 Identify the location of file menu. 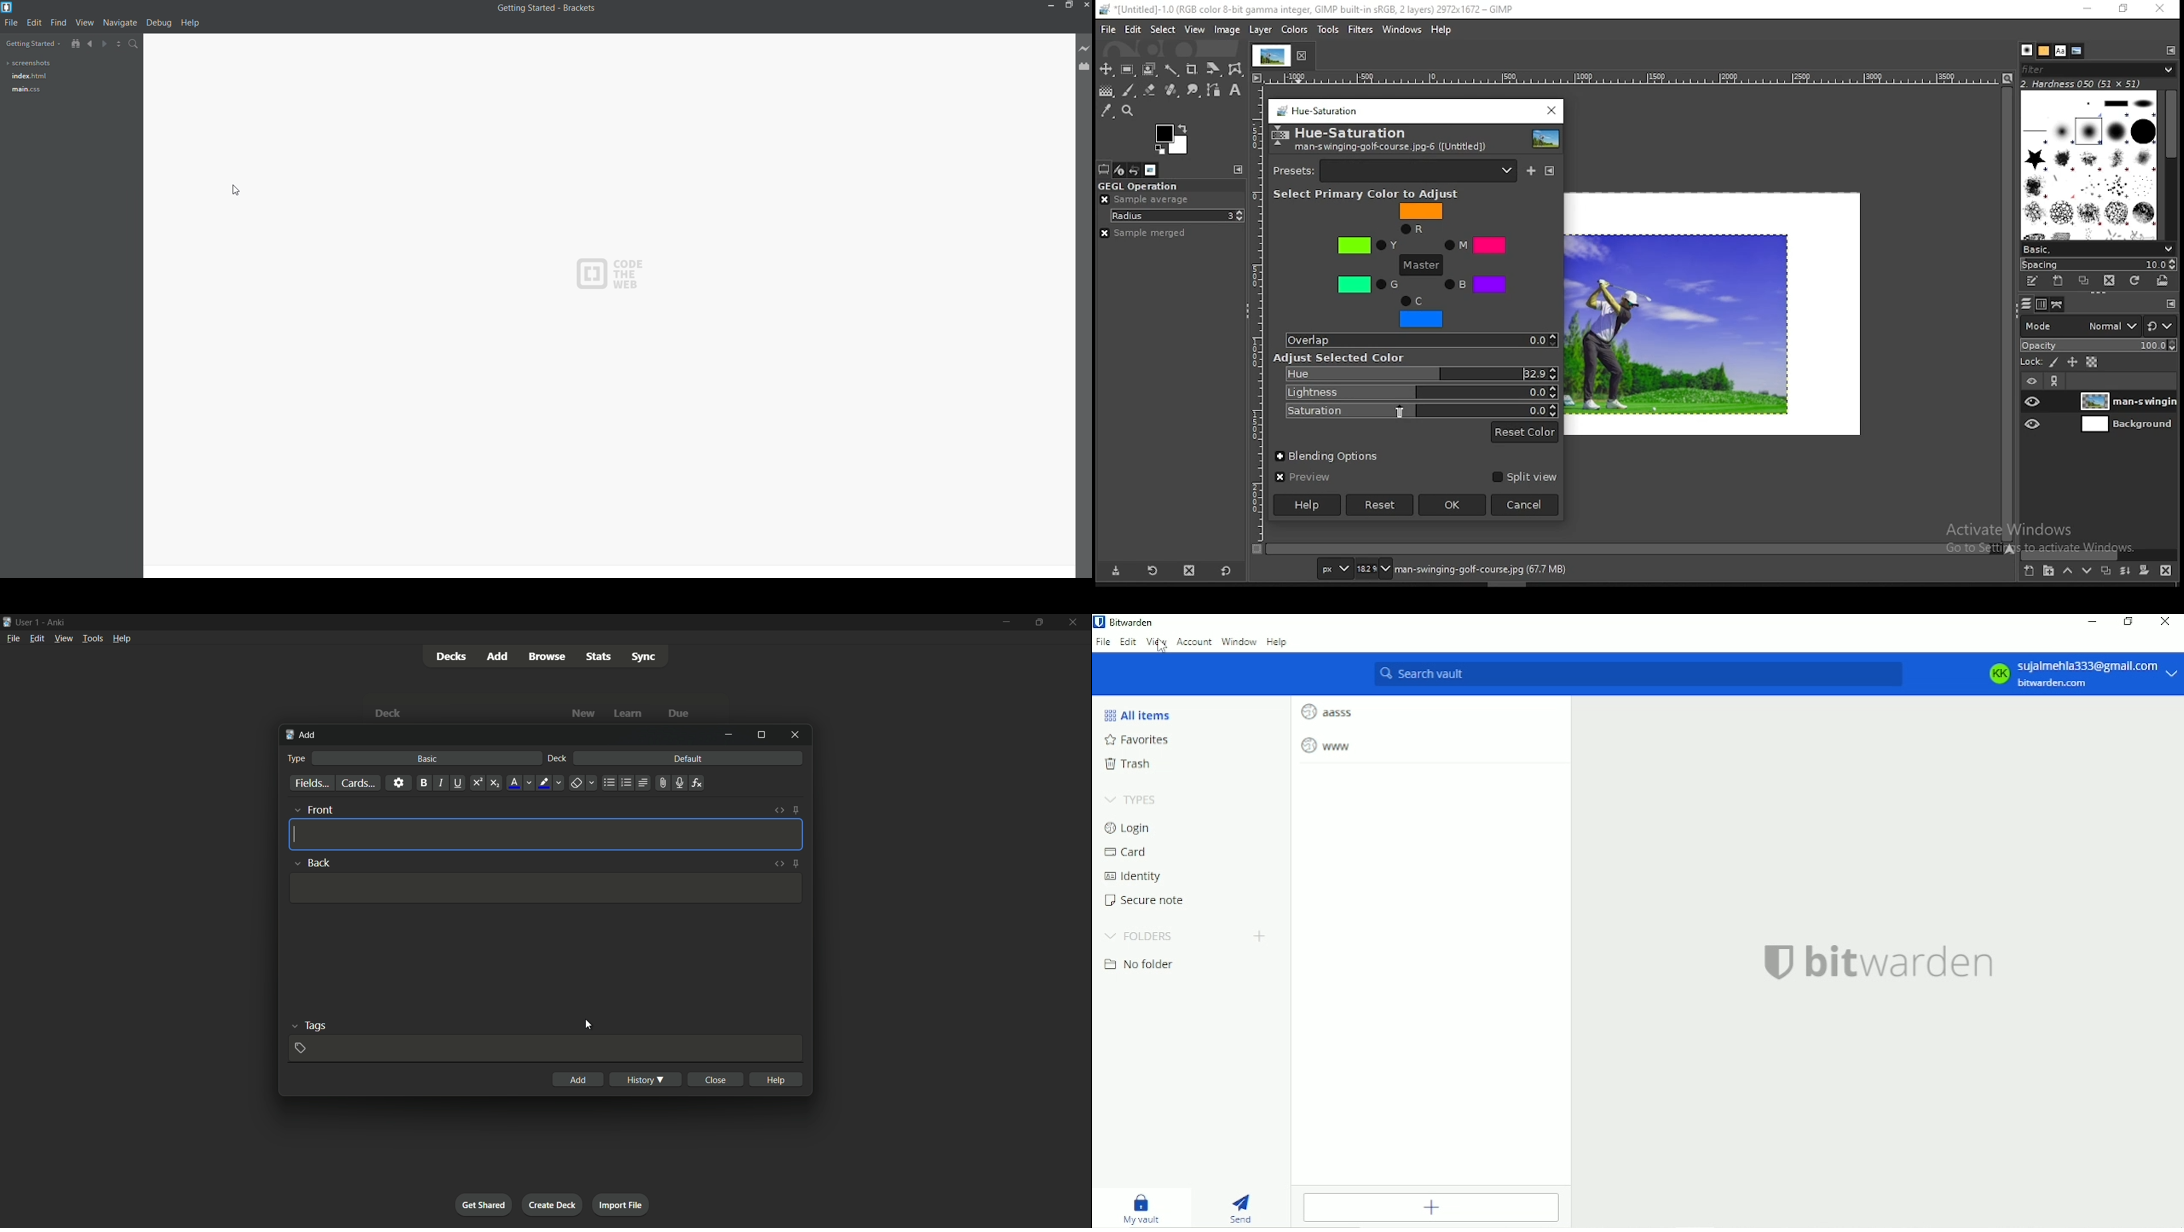
(14, 638).